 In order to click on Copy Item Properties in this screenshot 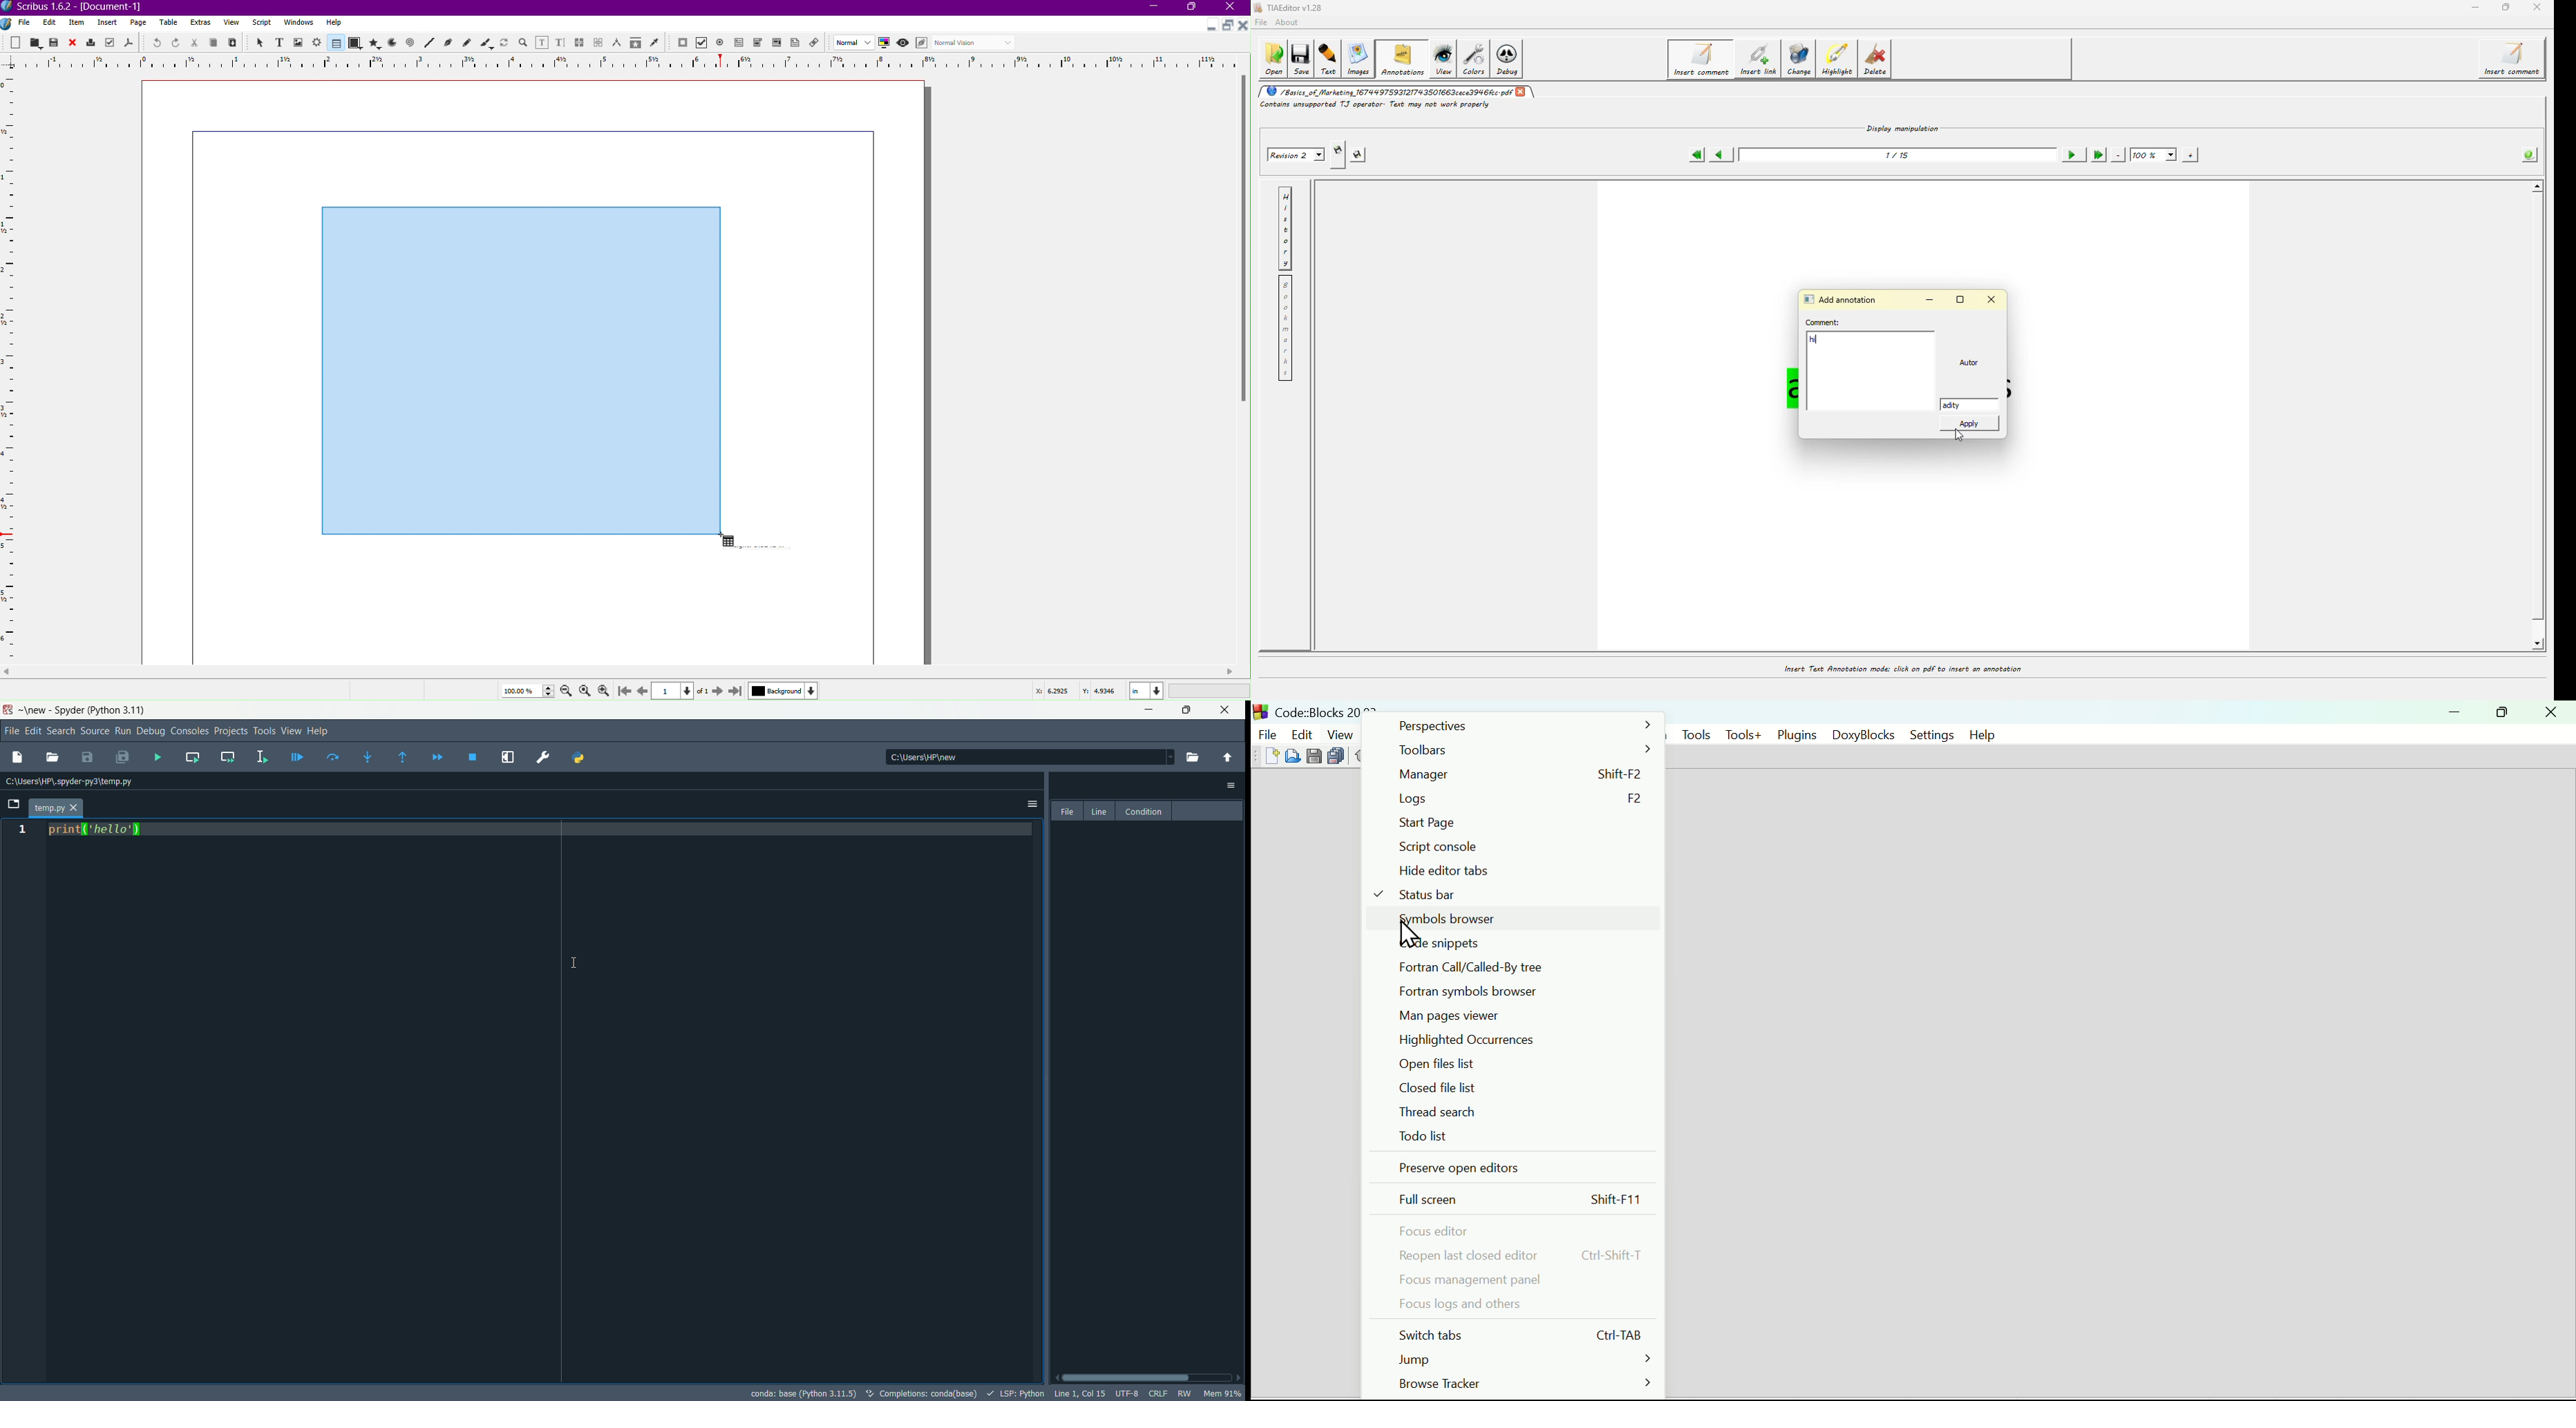, I will do `click(635, 43)`.